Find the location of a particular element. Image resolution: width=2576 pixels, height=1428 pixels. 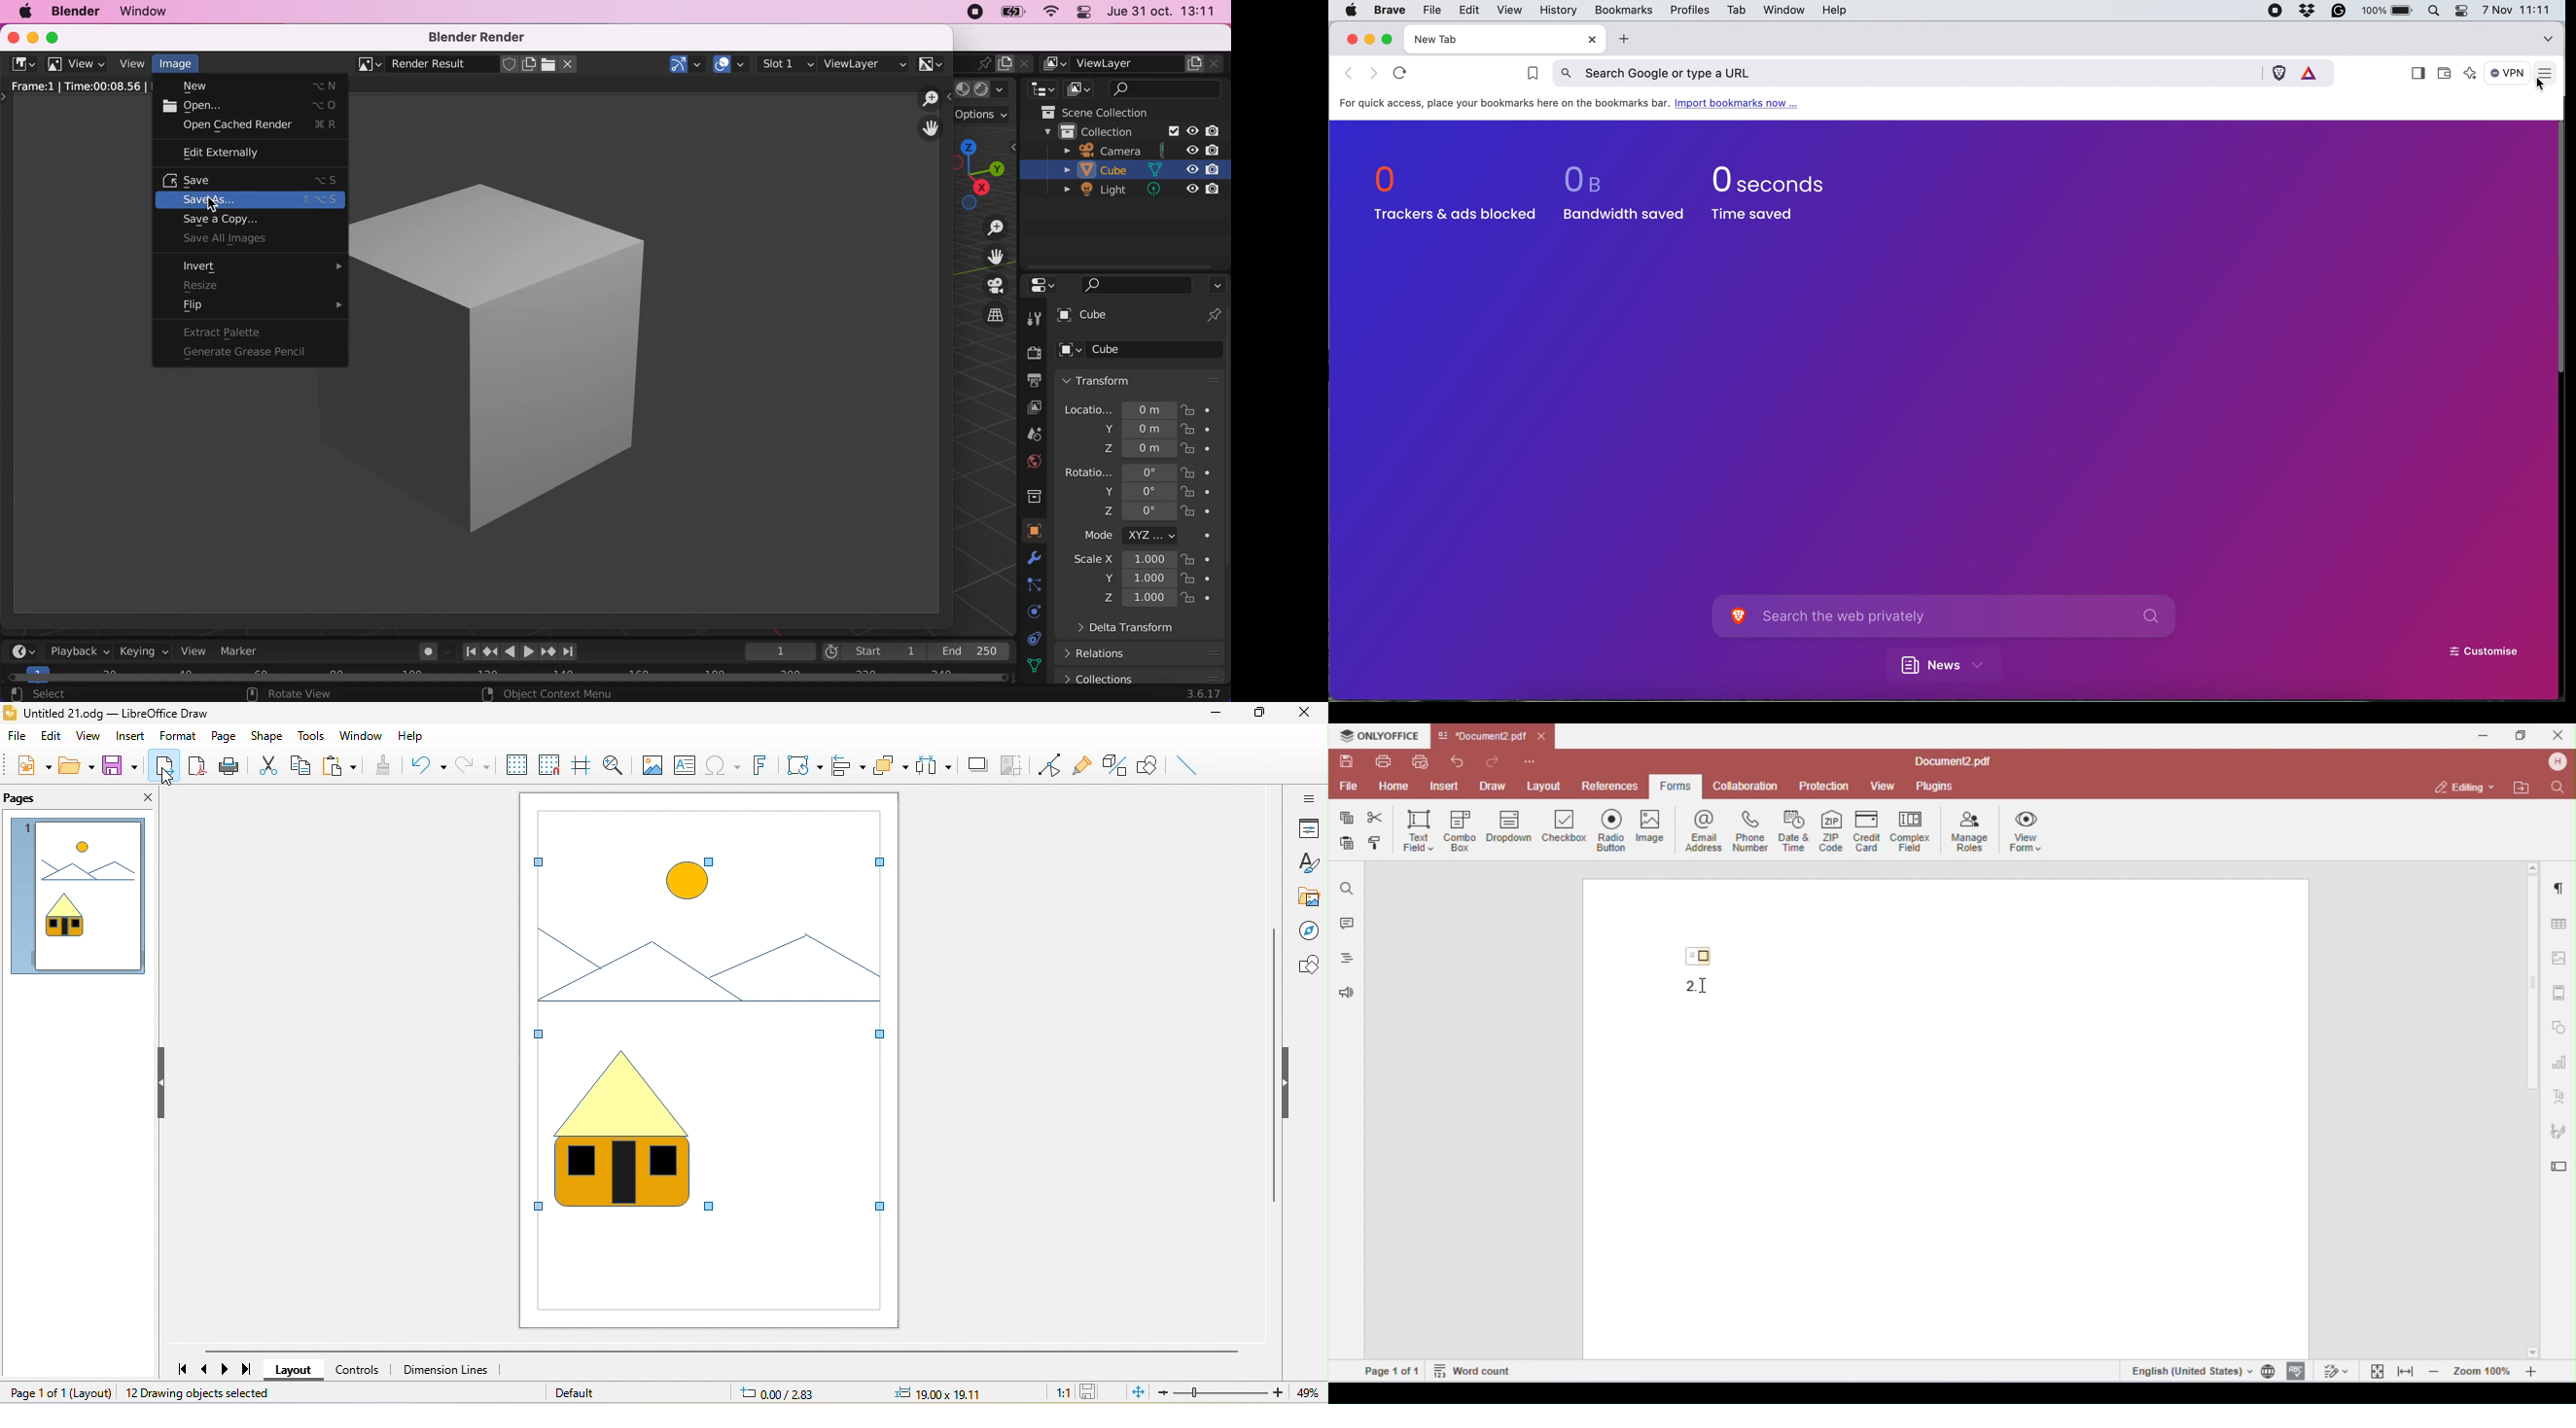

leo ai is located at coordinates (2472, 75).